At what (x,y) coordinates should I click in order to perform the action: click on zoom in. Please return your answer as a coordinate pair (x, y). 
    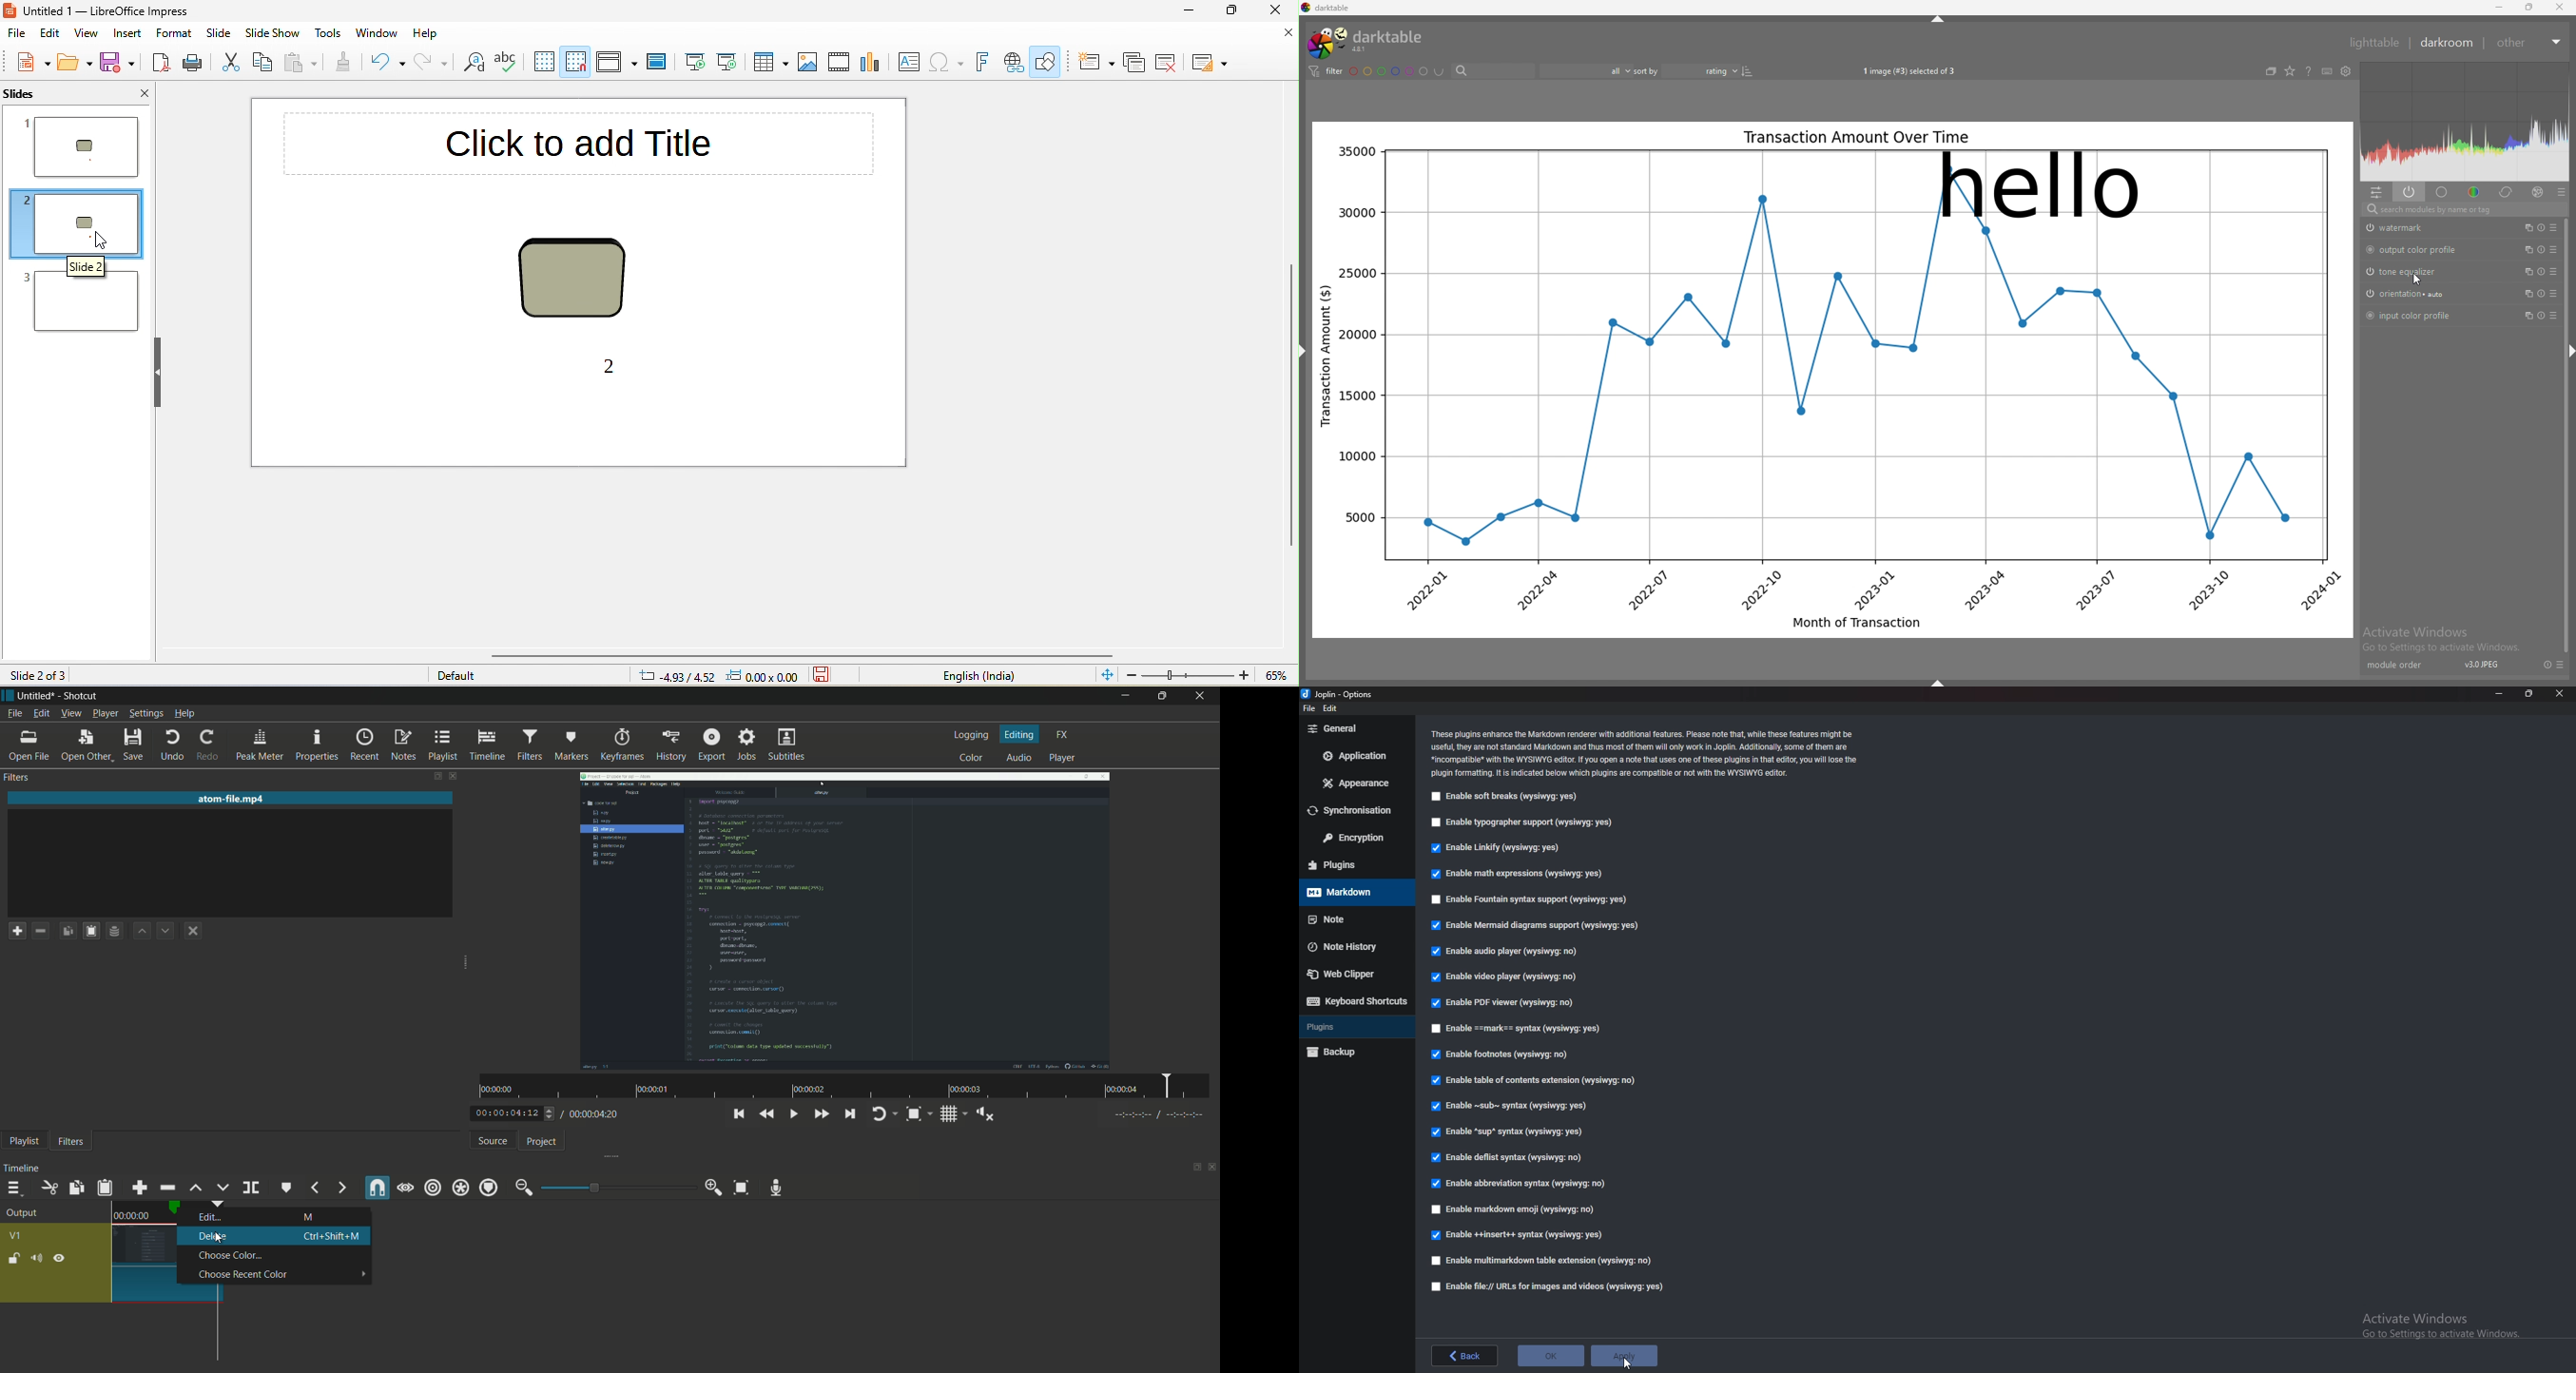
    Looking at the image, I should click on (714, 1188).